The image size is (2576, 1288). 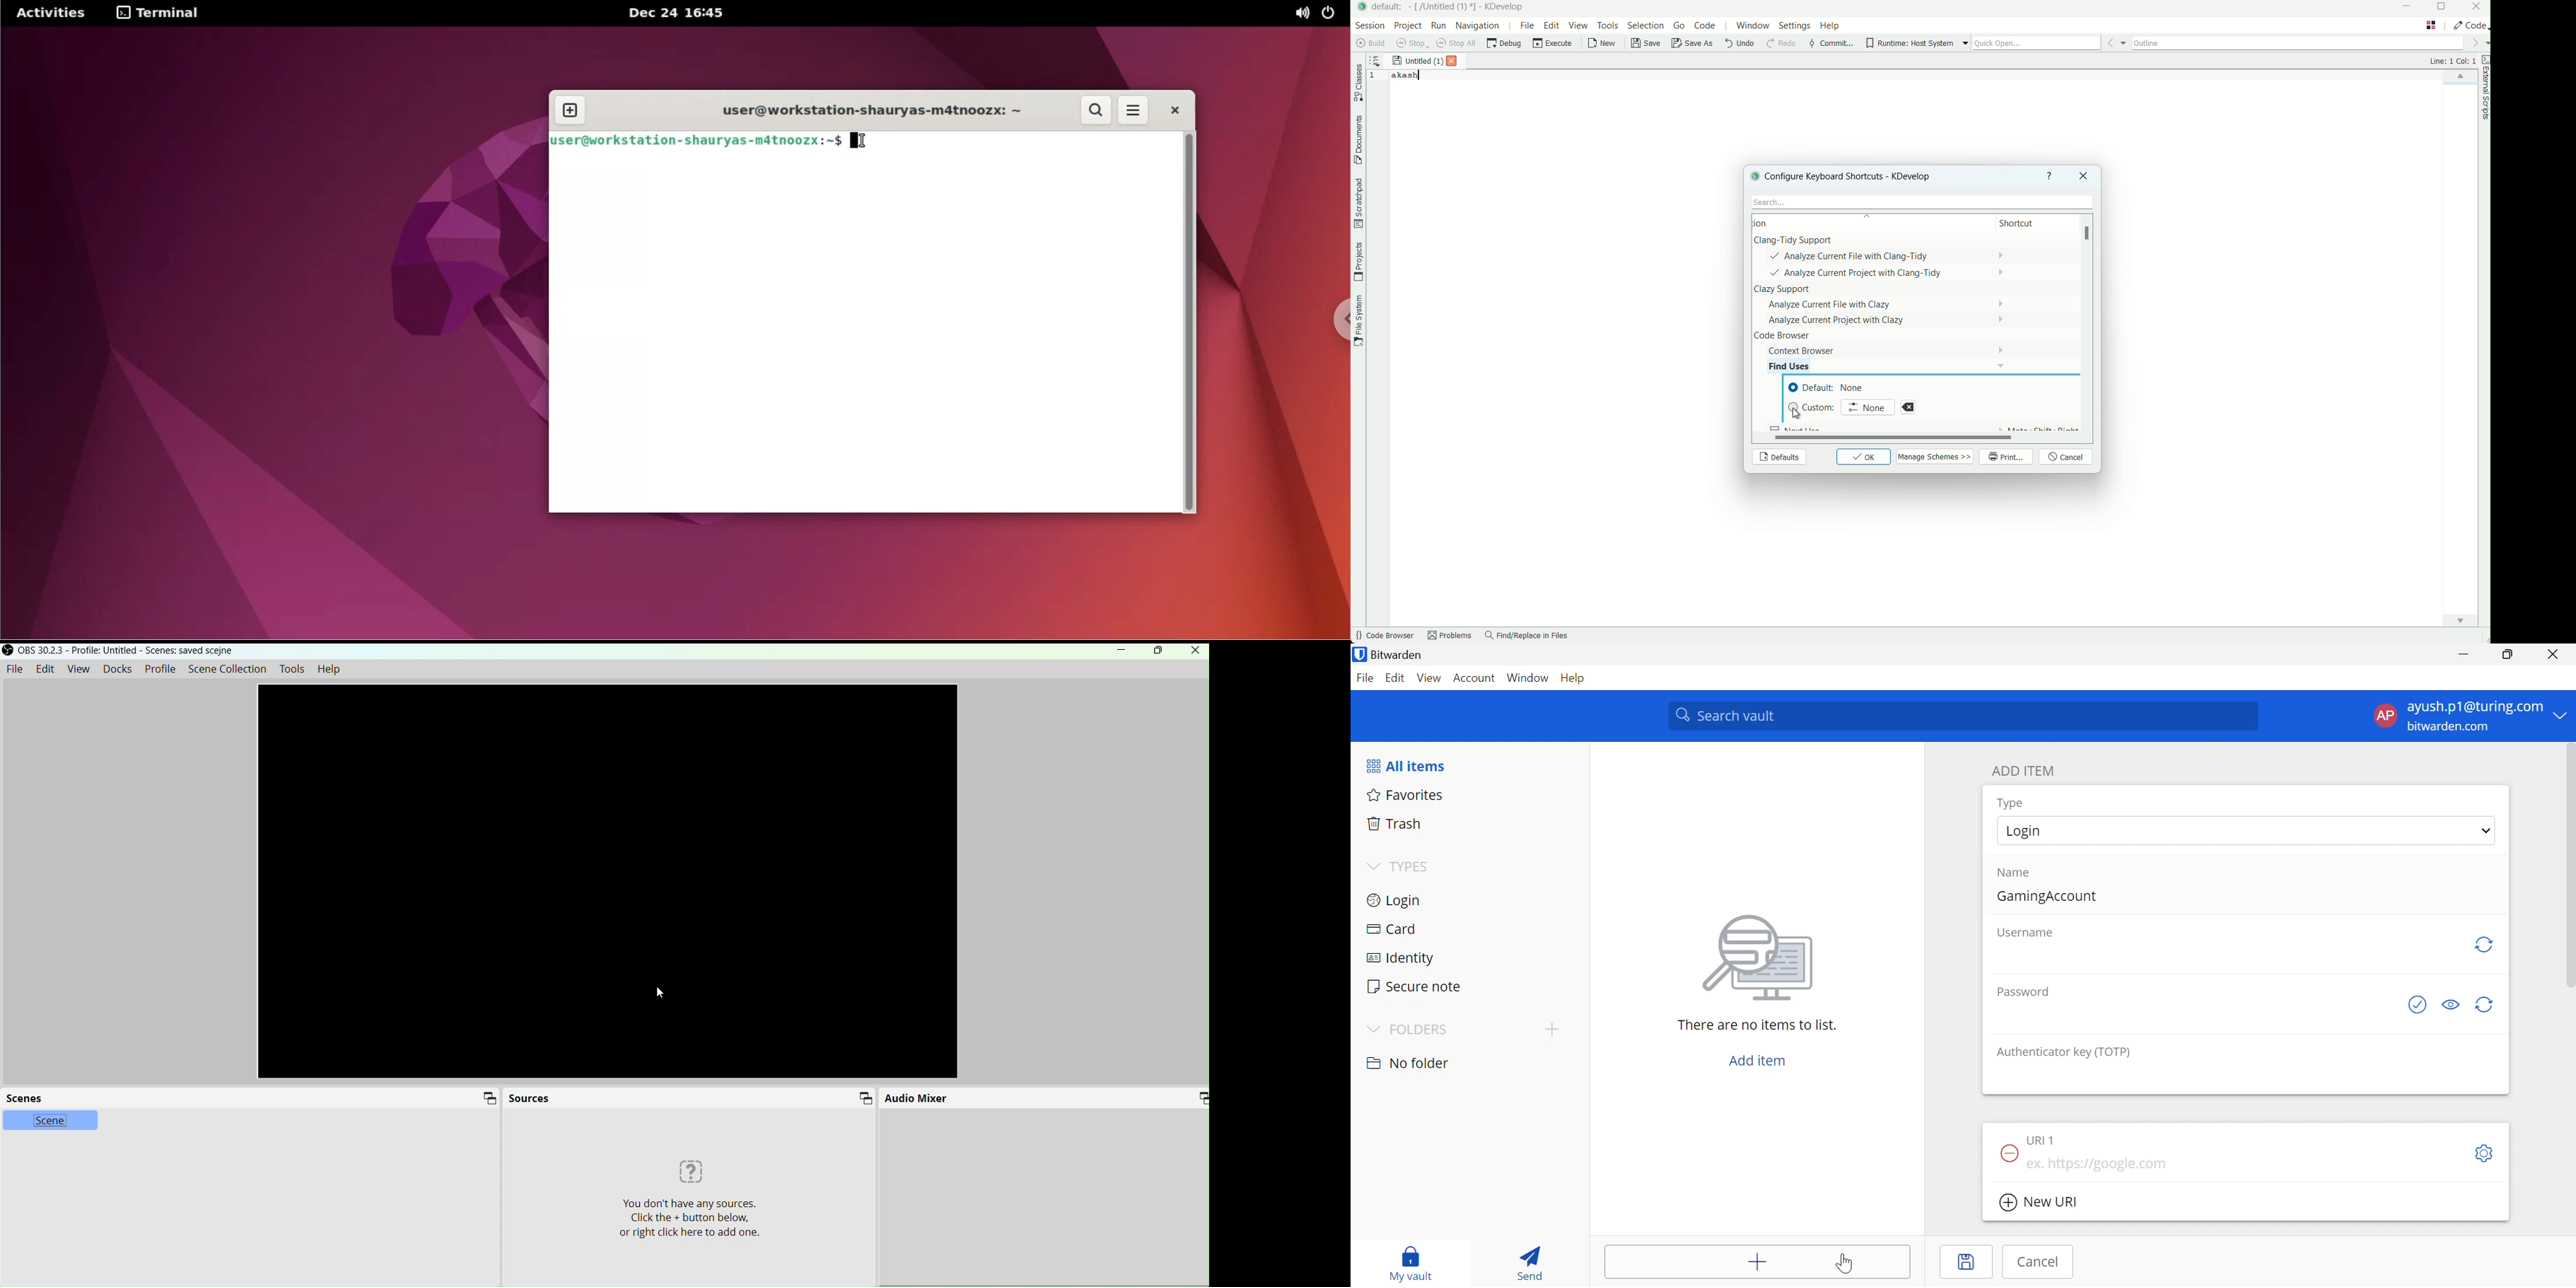 I want to click on change layout, so click(x=2431, y=25).